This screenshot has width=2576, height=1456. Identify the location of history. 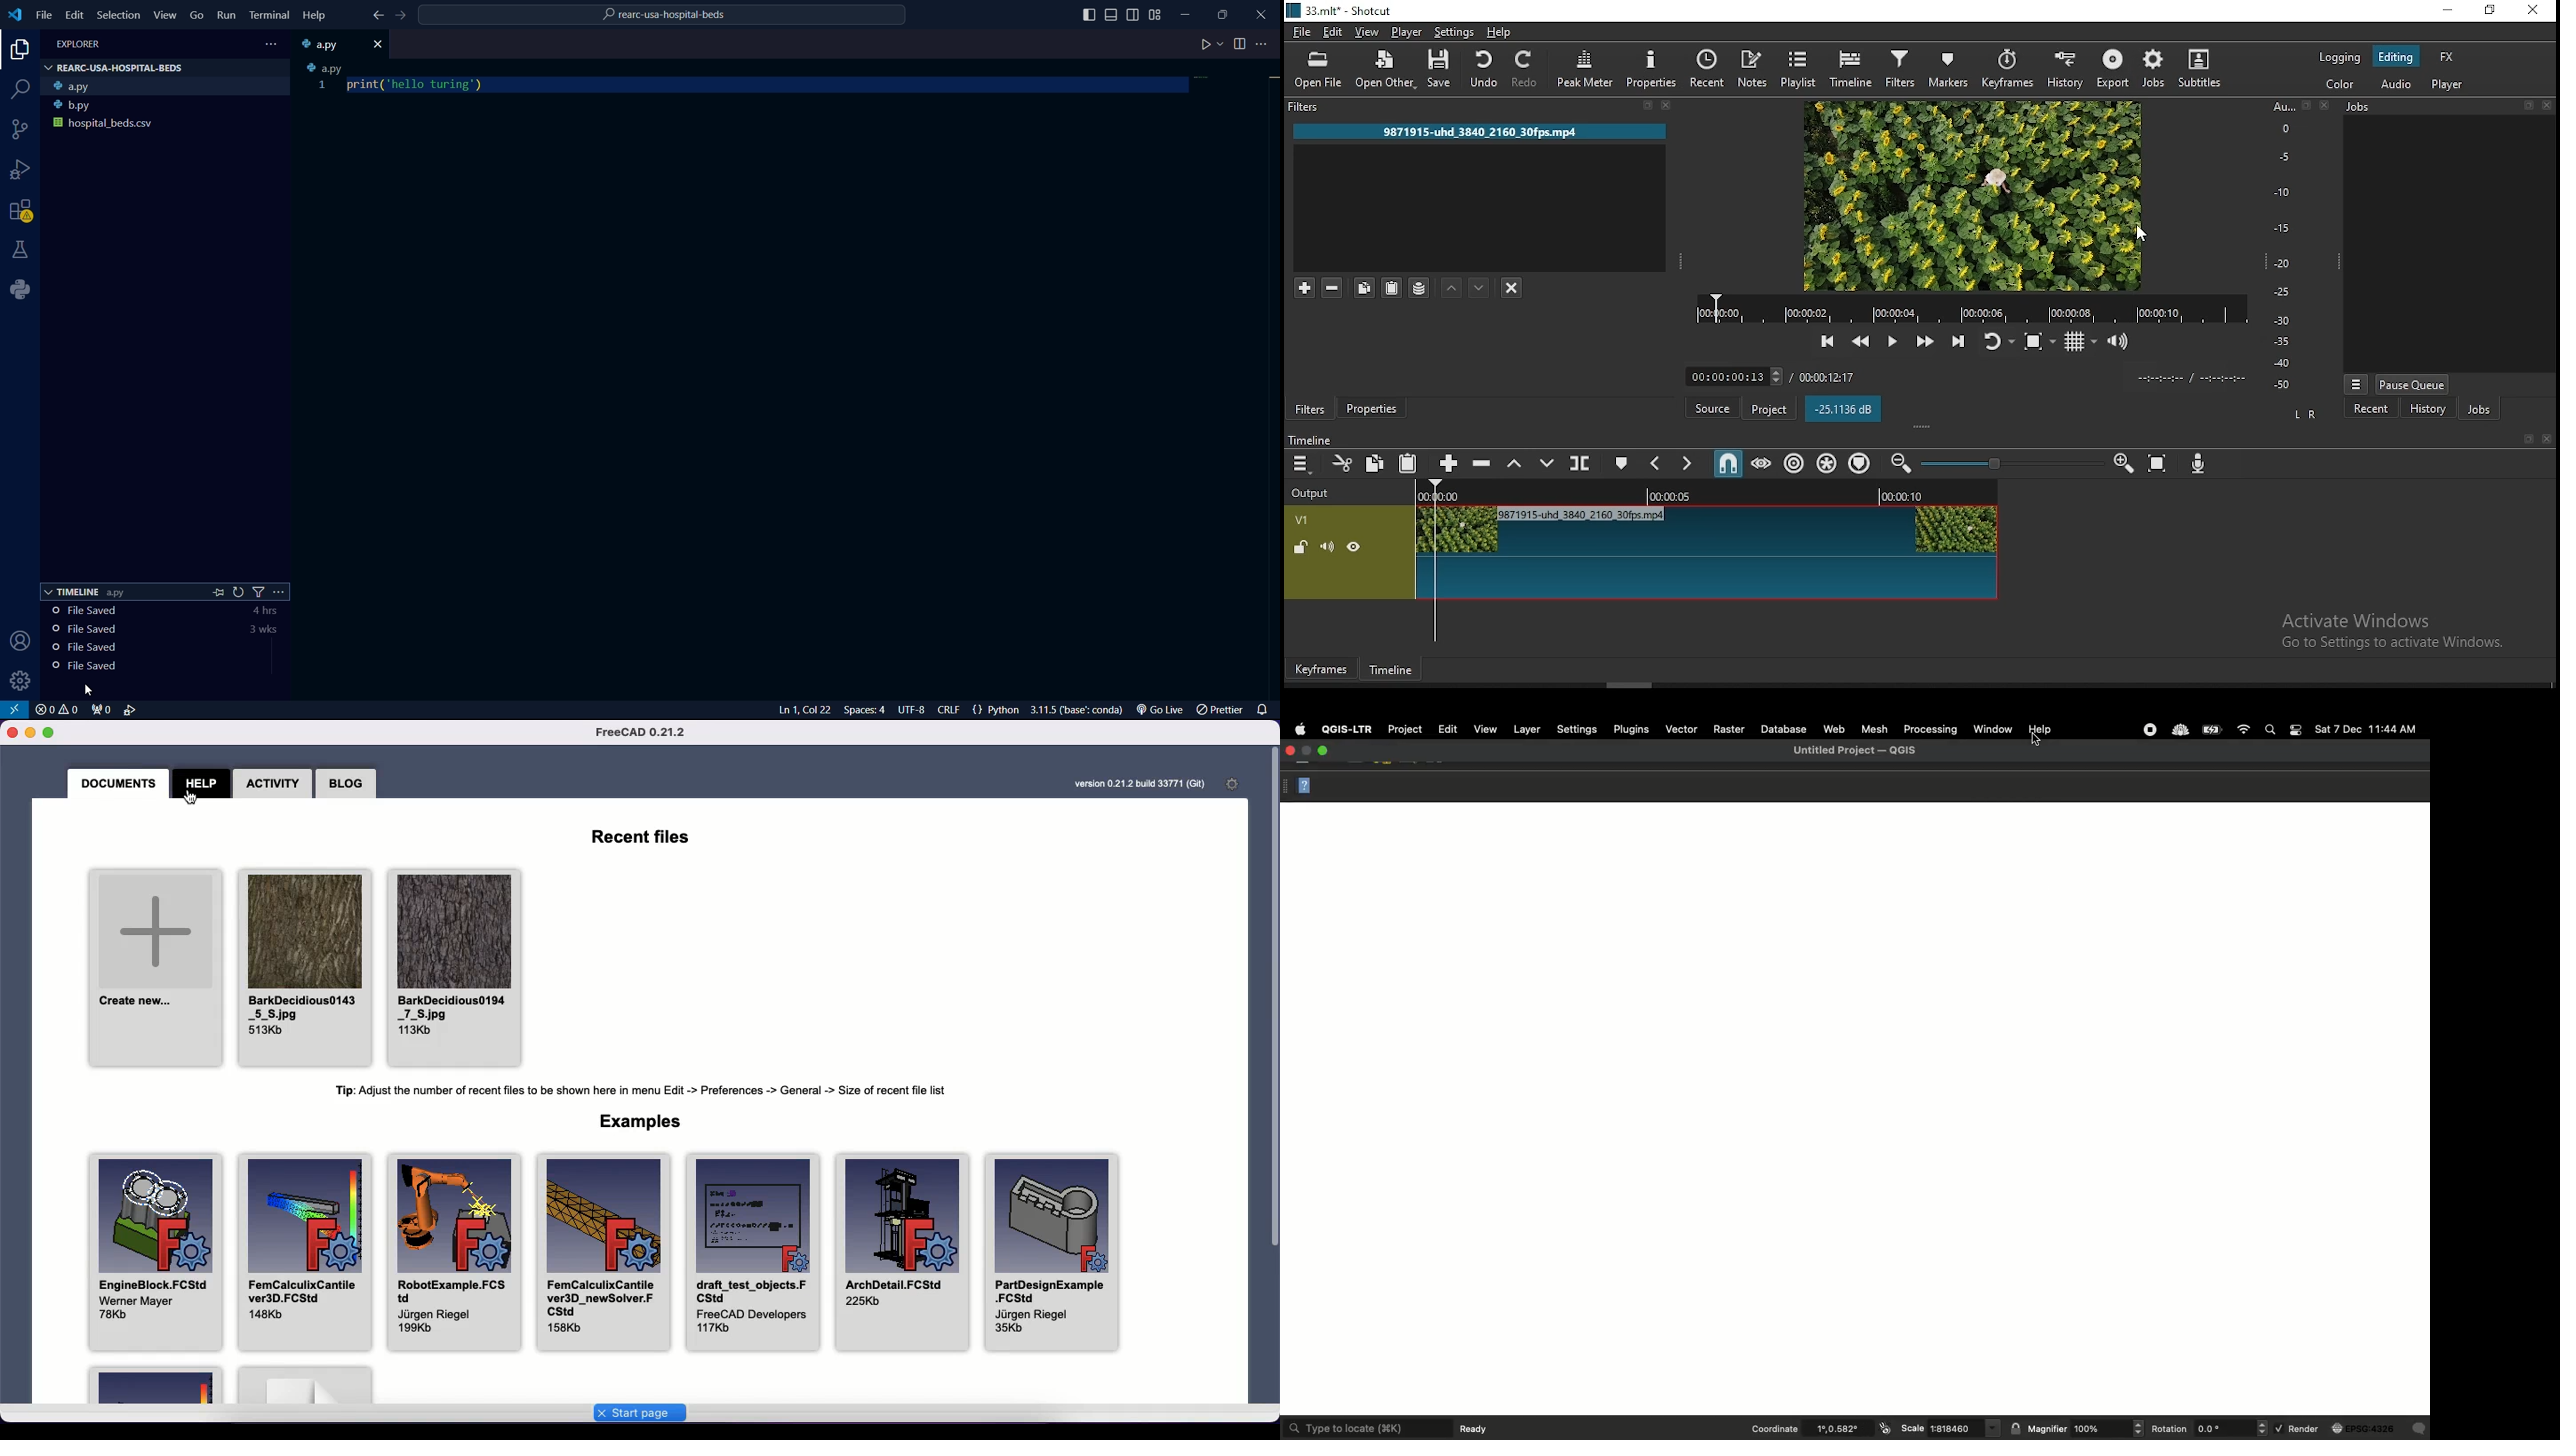
(2064, 68).